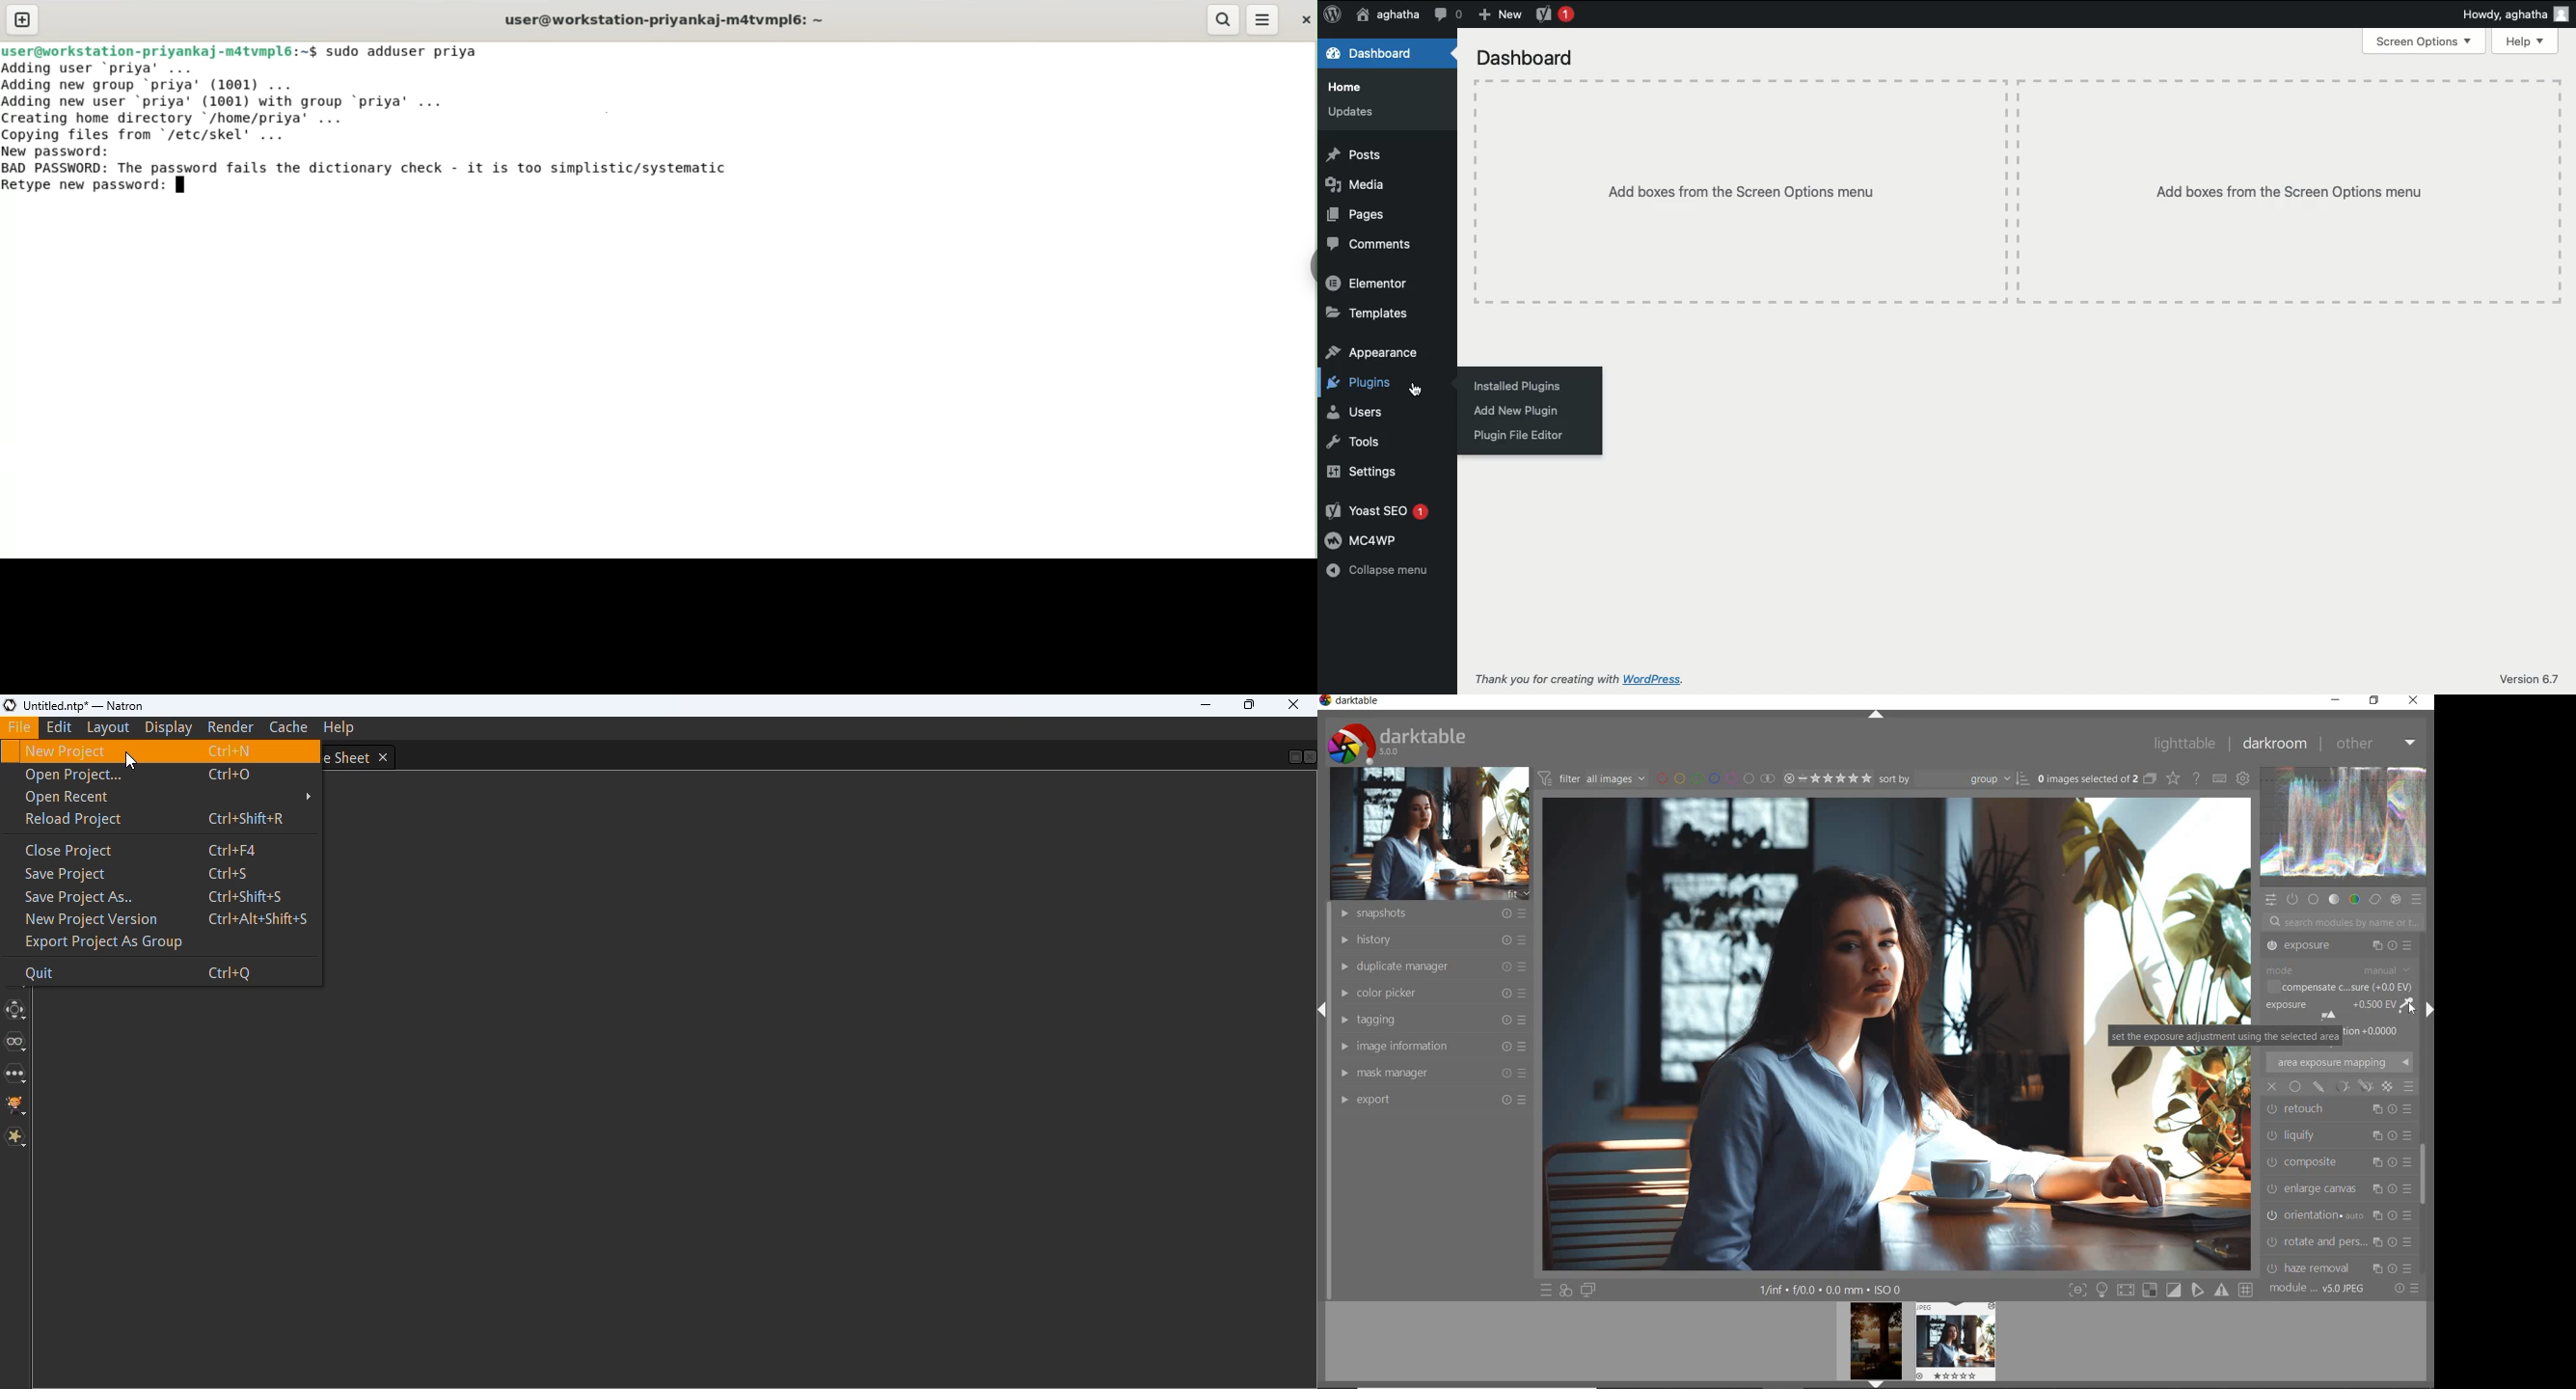 This screenshot has width=2576, height=1400. What do you see at coordinates (1952, 780) in the screenshot?
I see `SORT` at bounding box center [1952, 780].